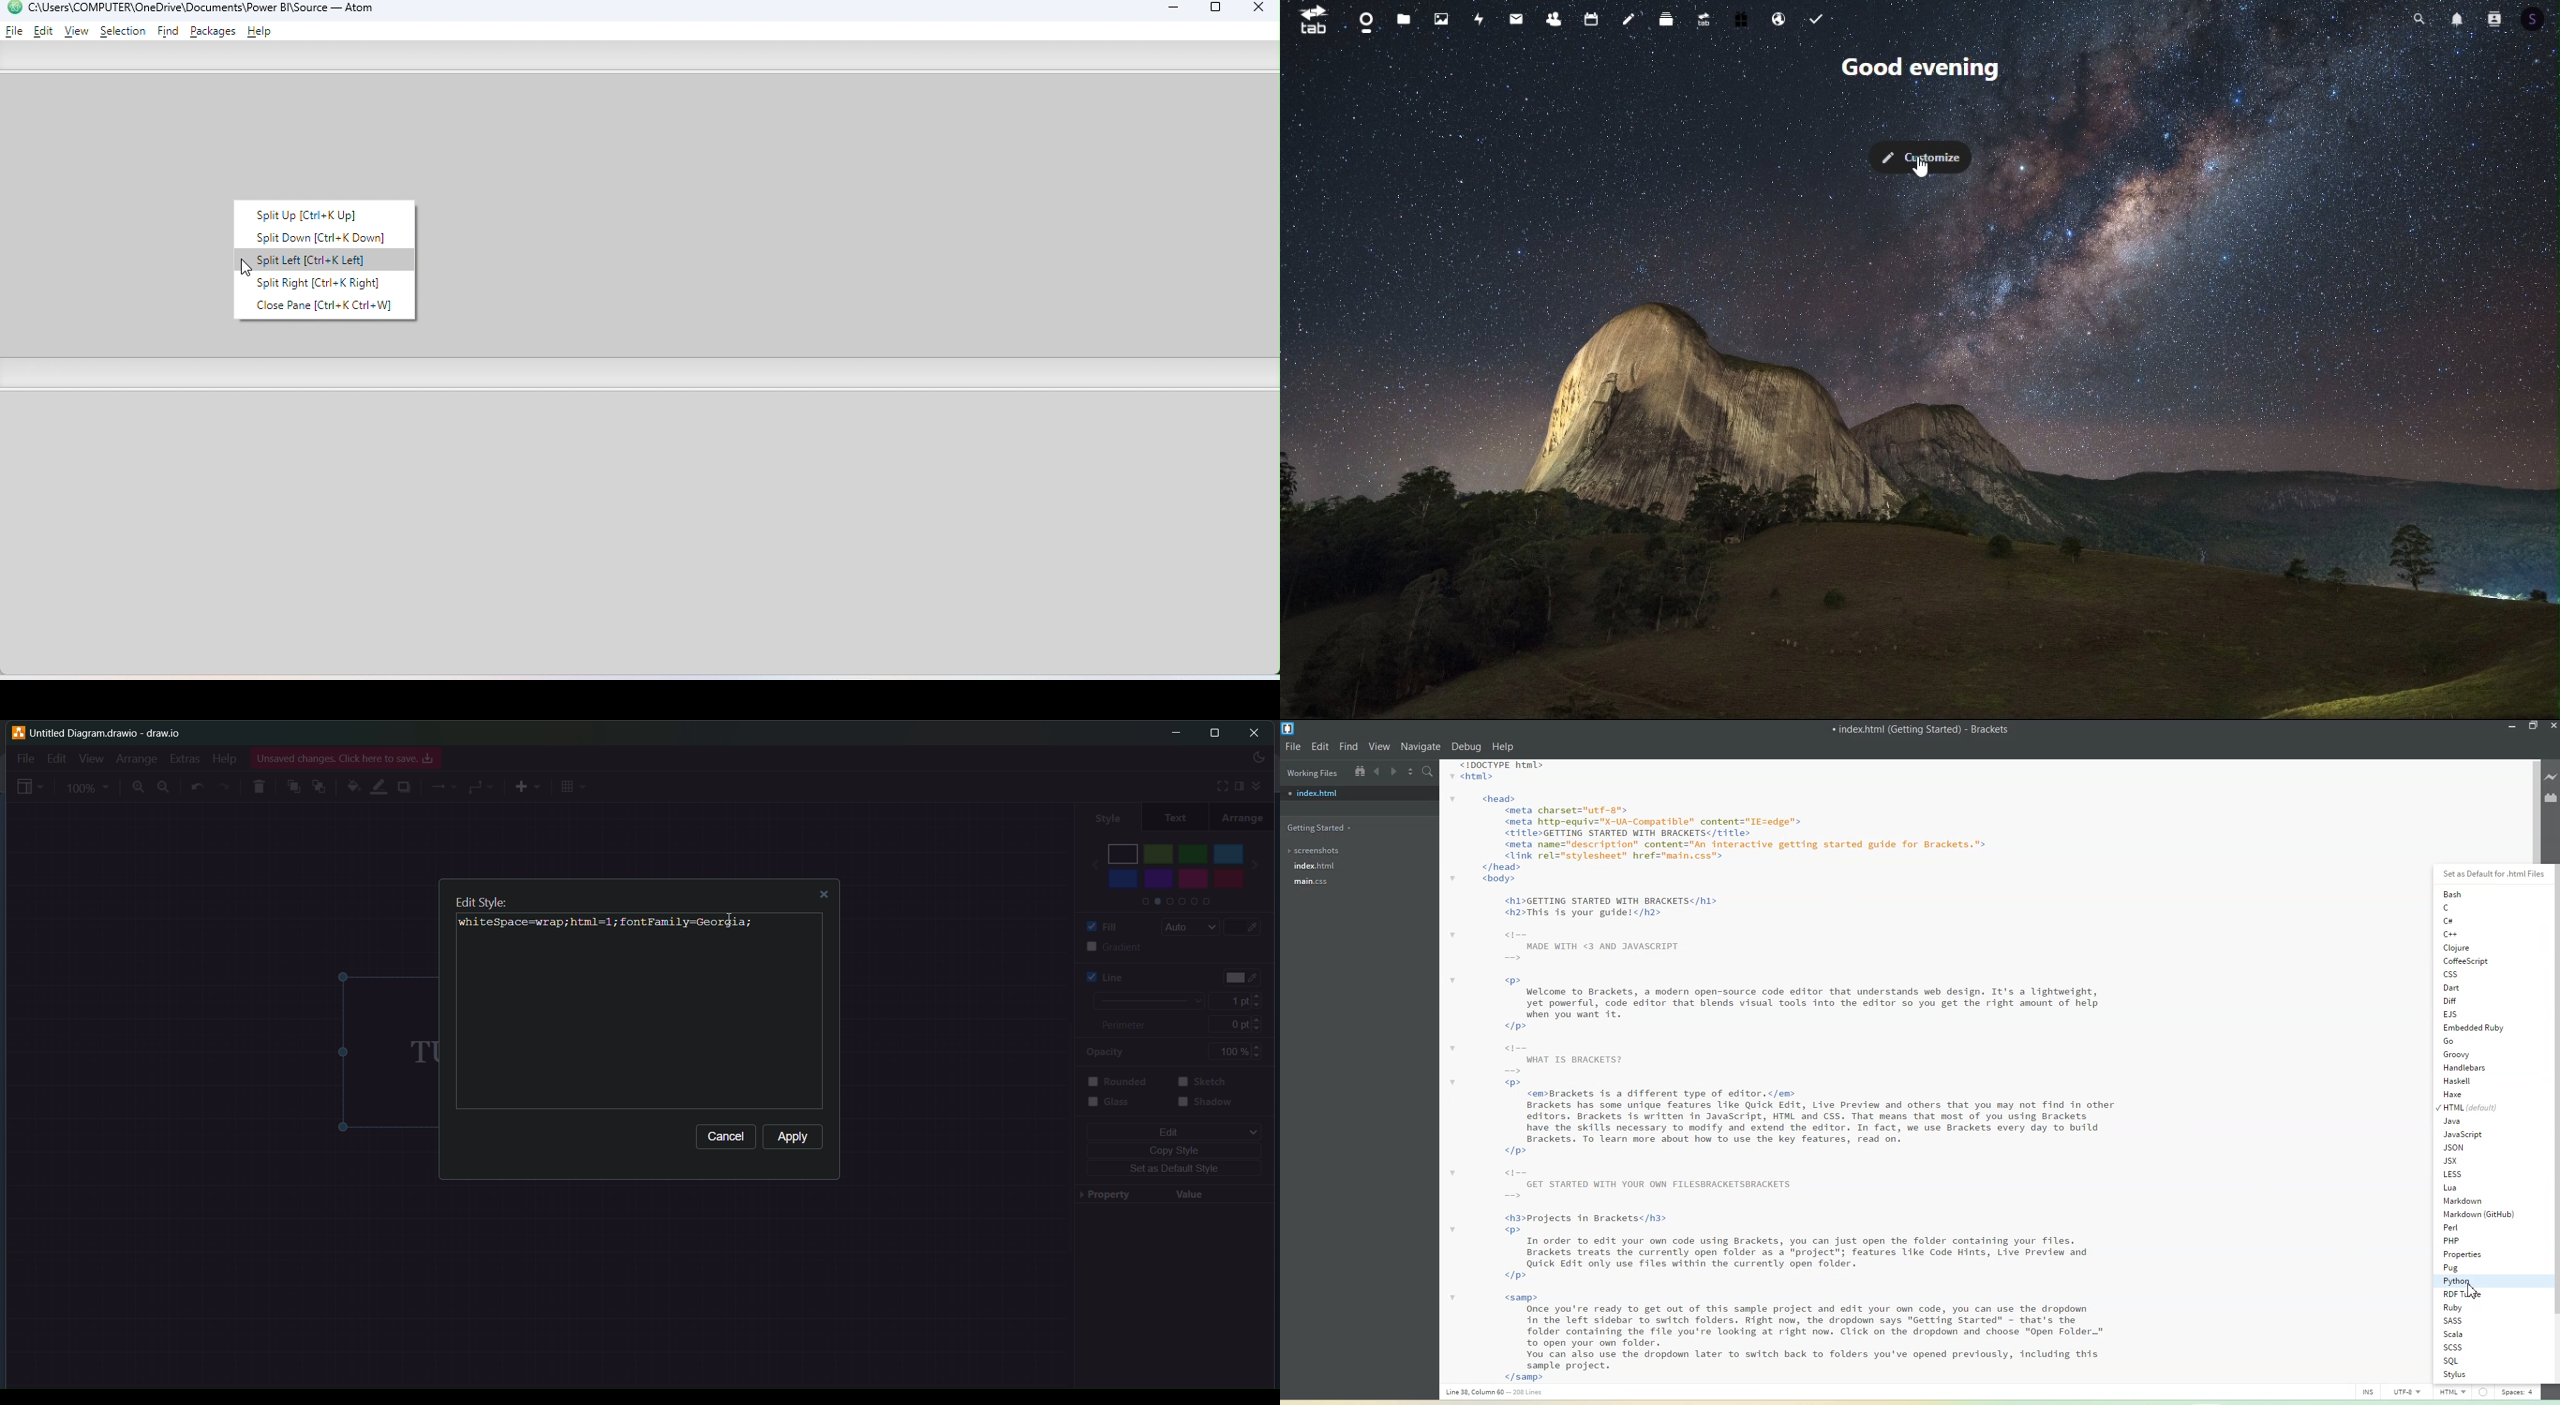 The height and width of the screenshot is (1428, 2576). I want to click on Screenshots, so click(1317, 851).